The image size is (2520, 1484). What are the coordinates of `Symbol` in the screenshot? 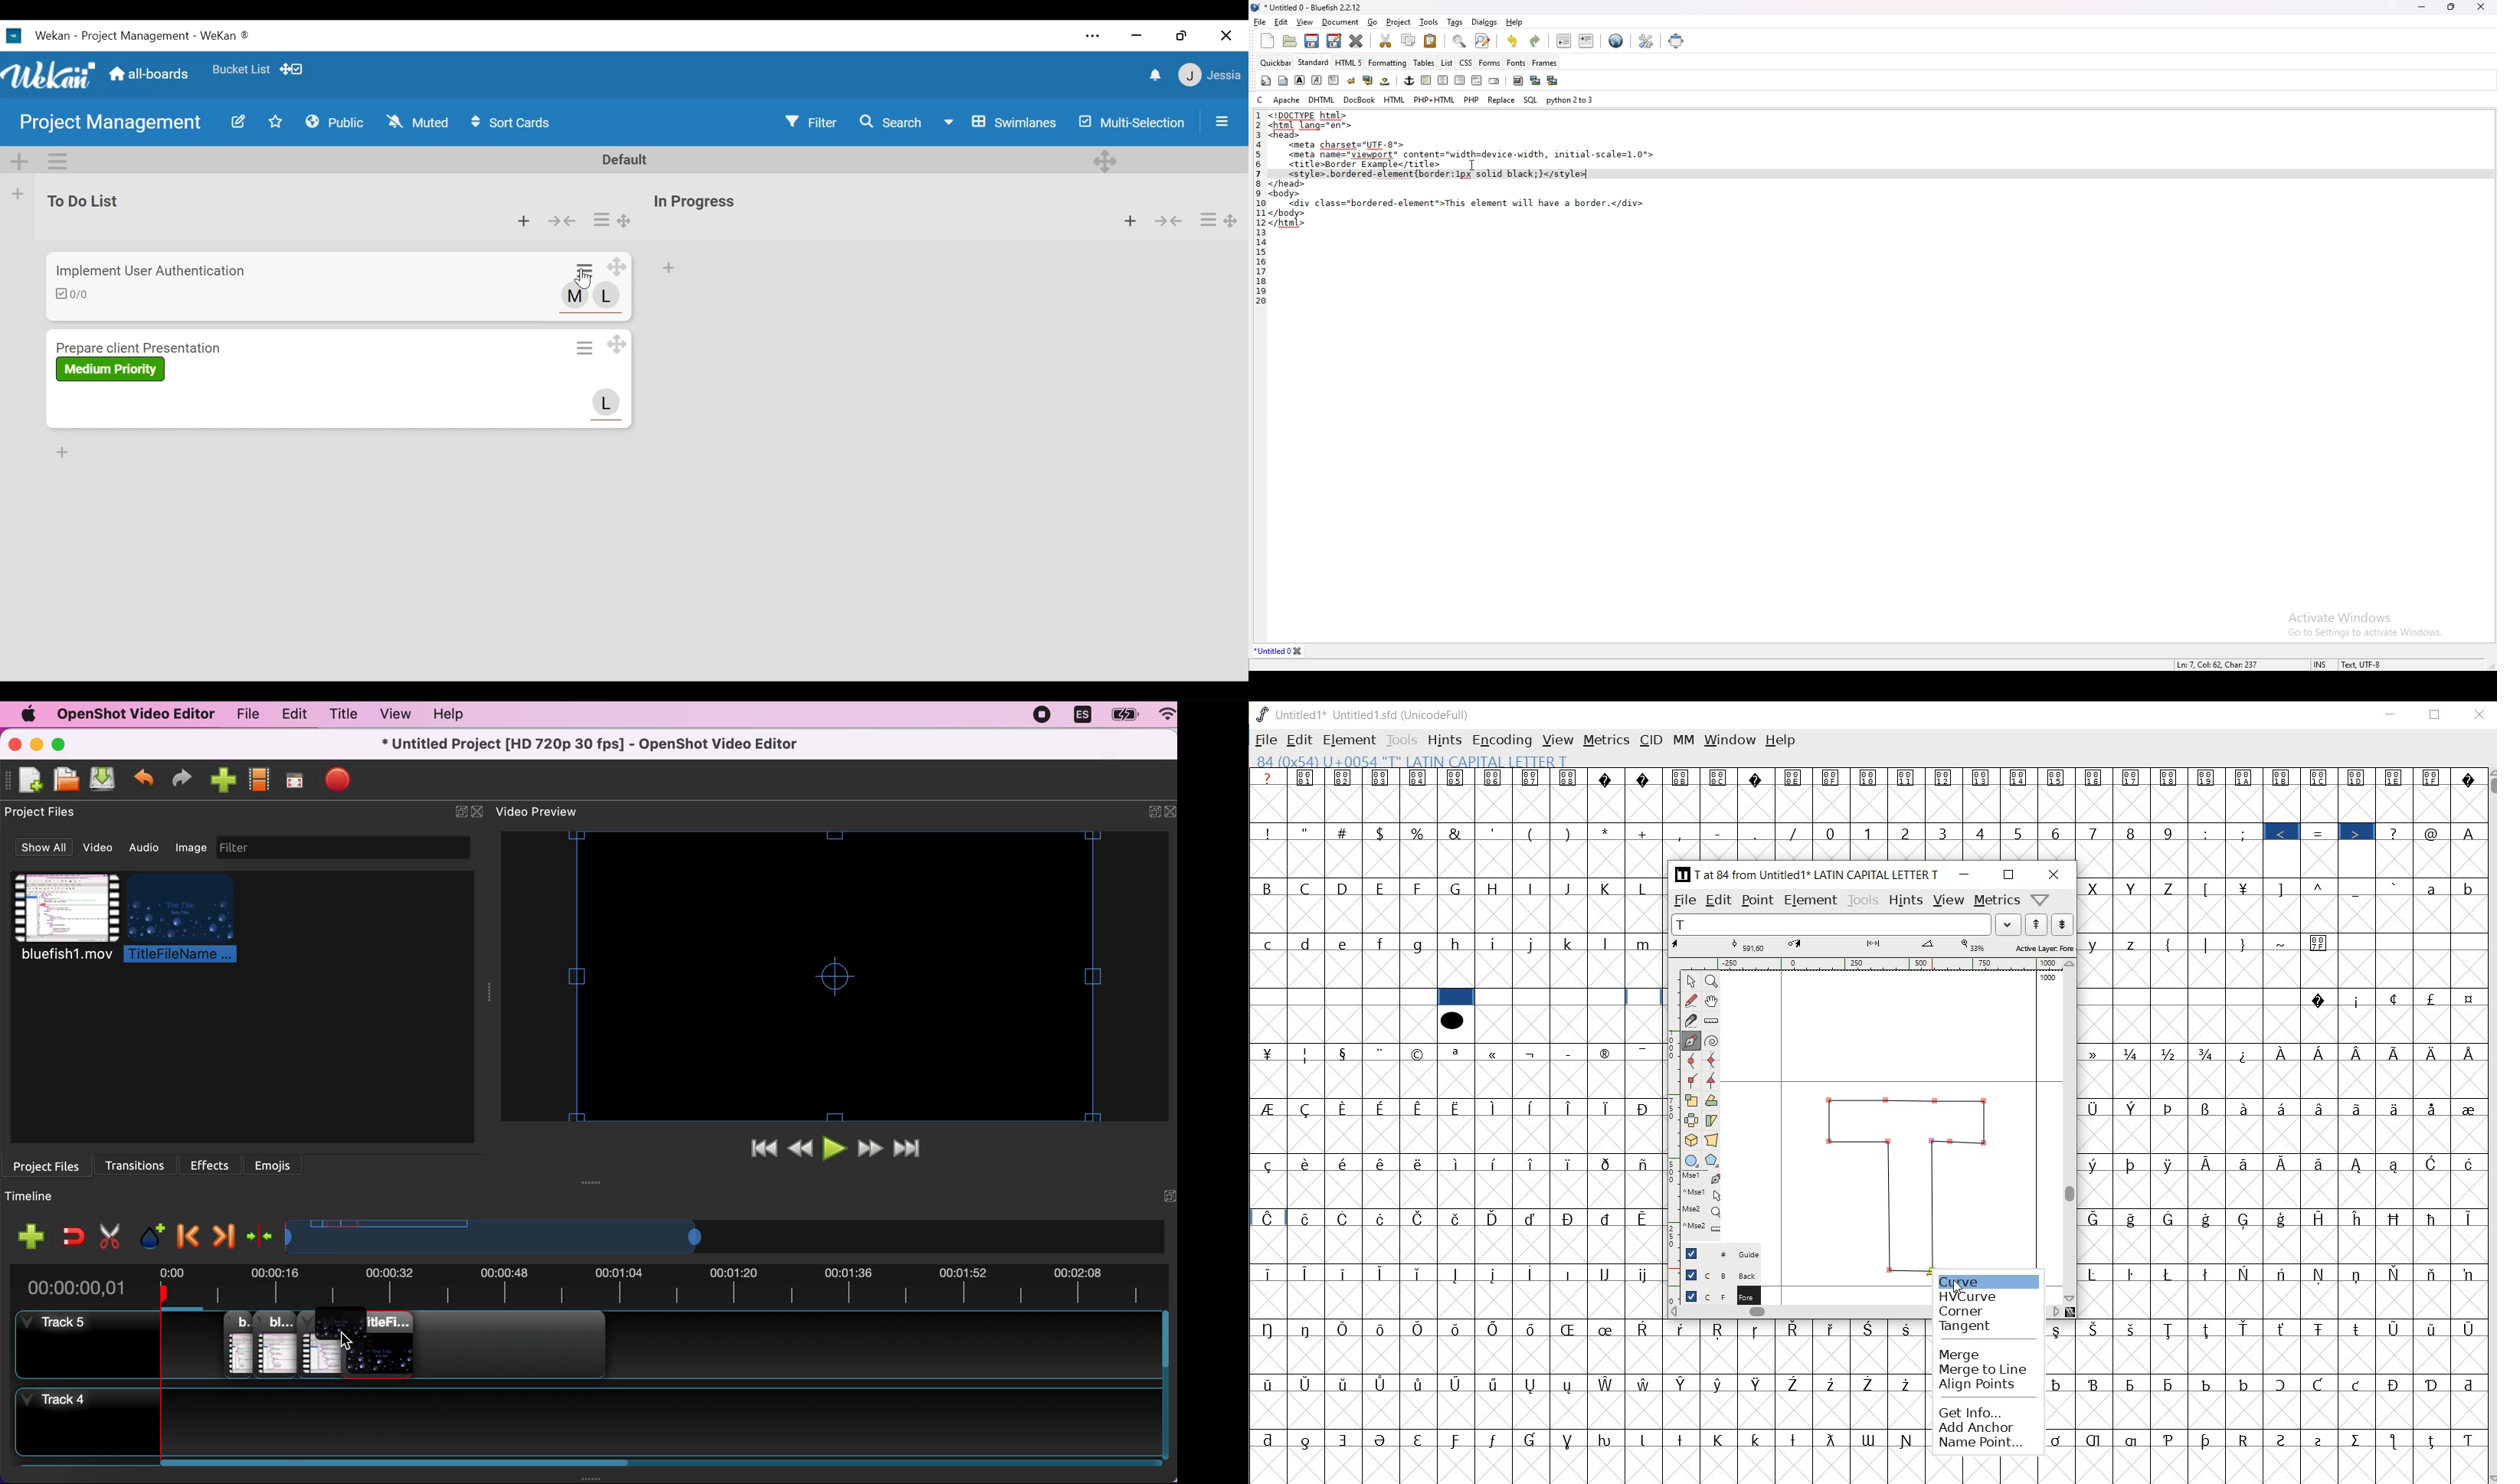 It's located at (1908, 1328).